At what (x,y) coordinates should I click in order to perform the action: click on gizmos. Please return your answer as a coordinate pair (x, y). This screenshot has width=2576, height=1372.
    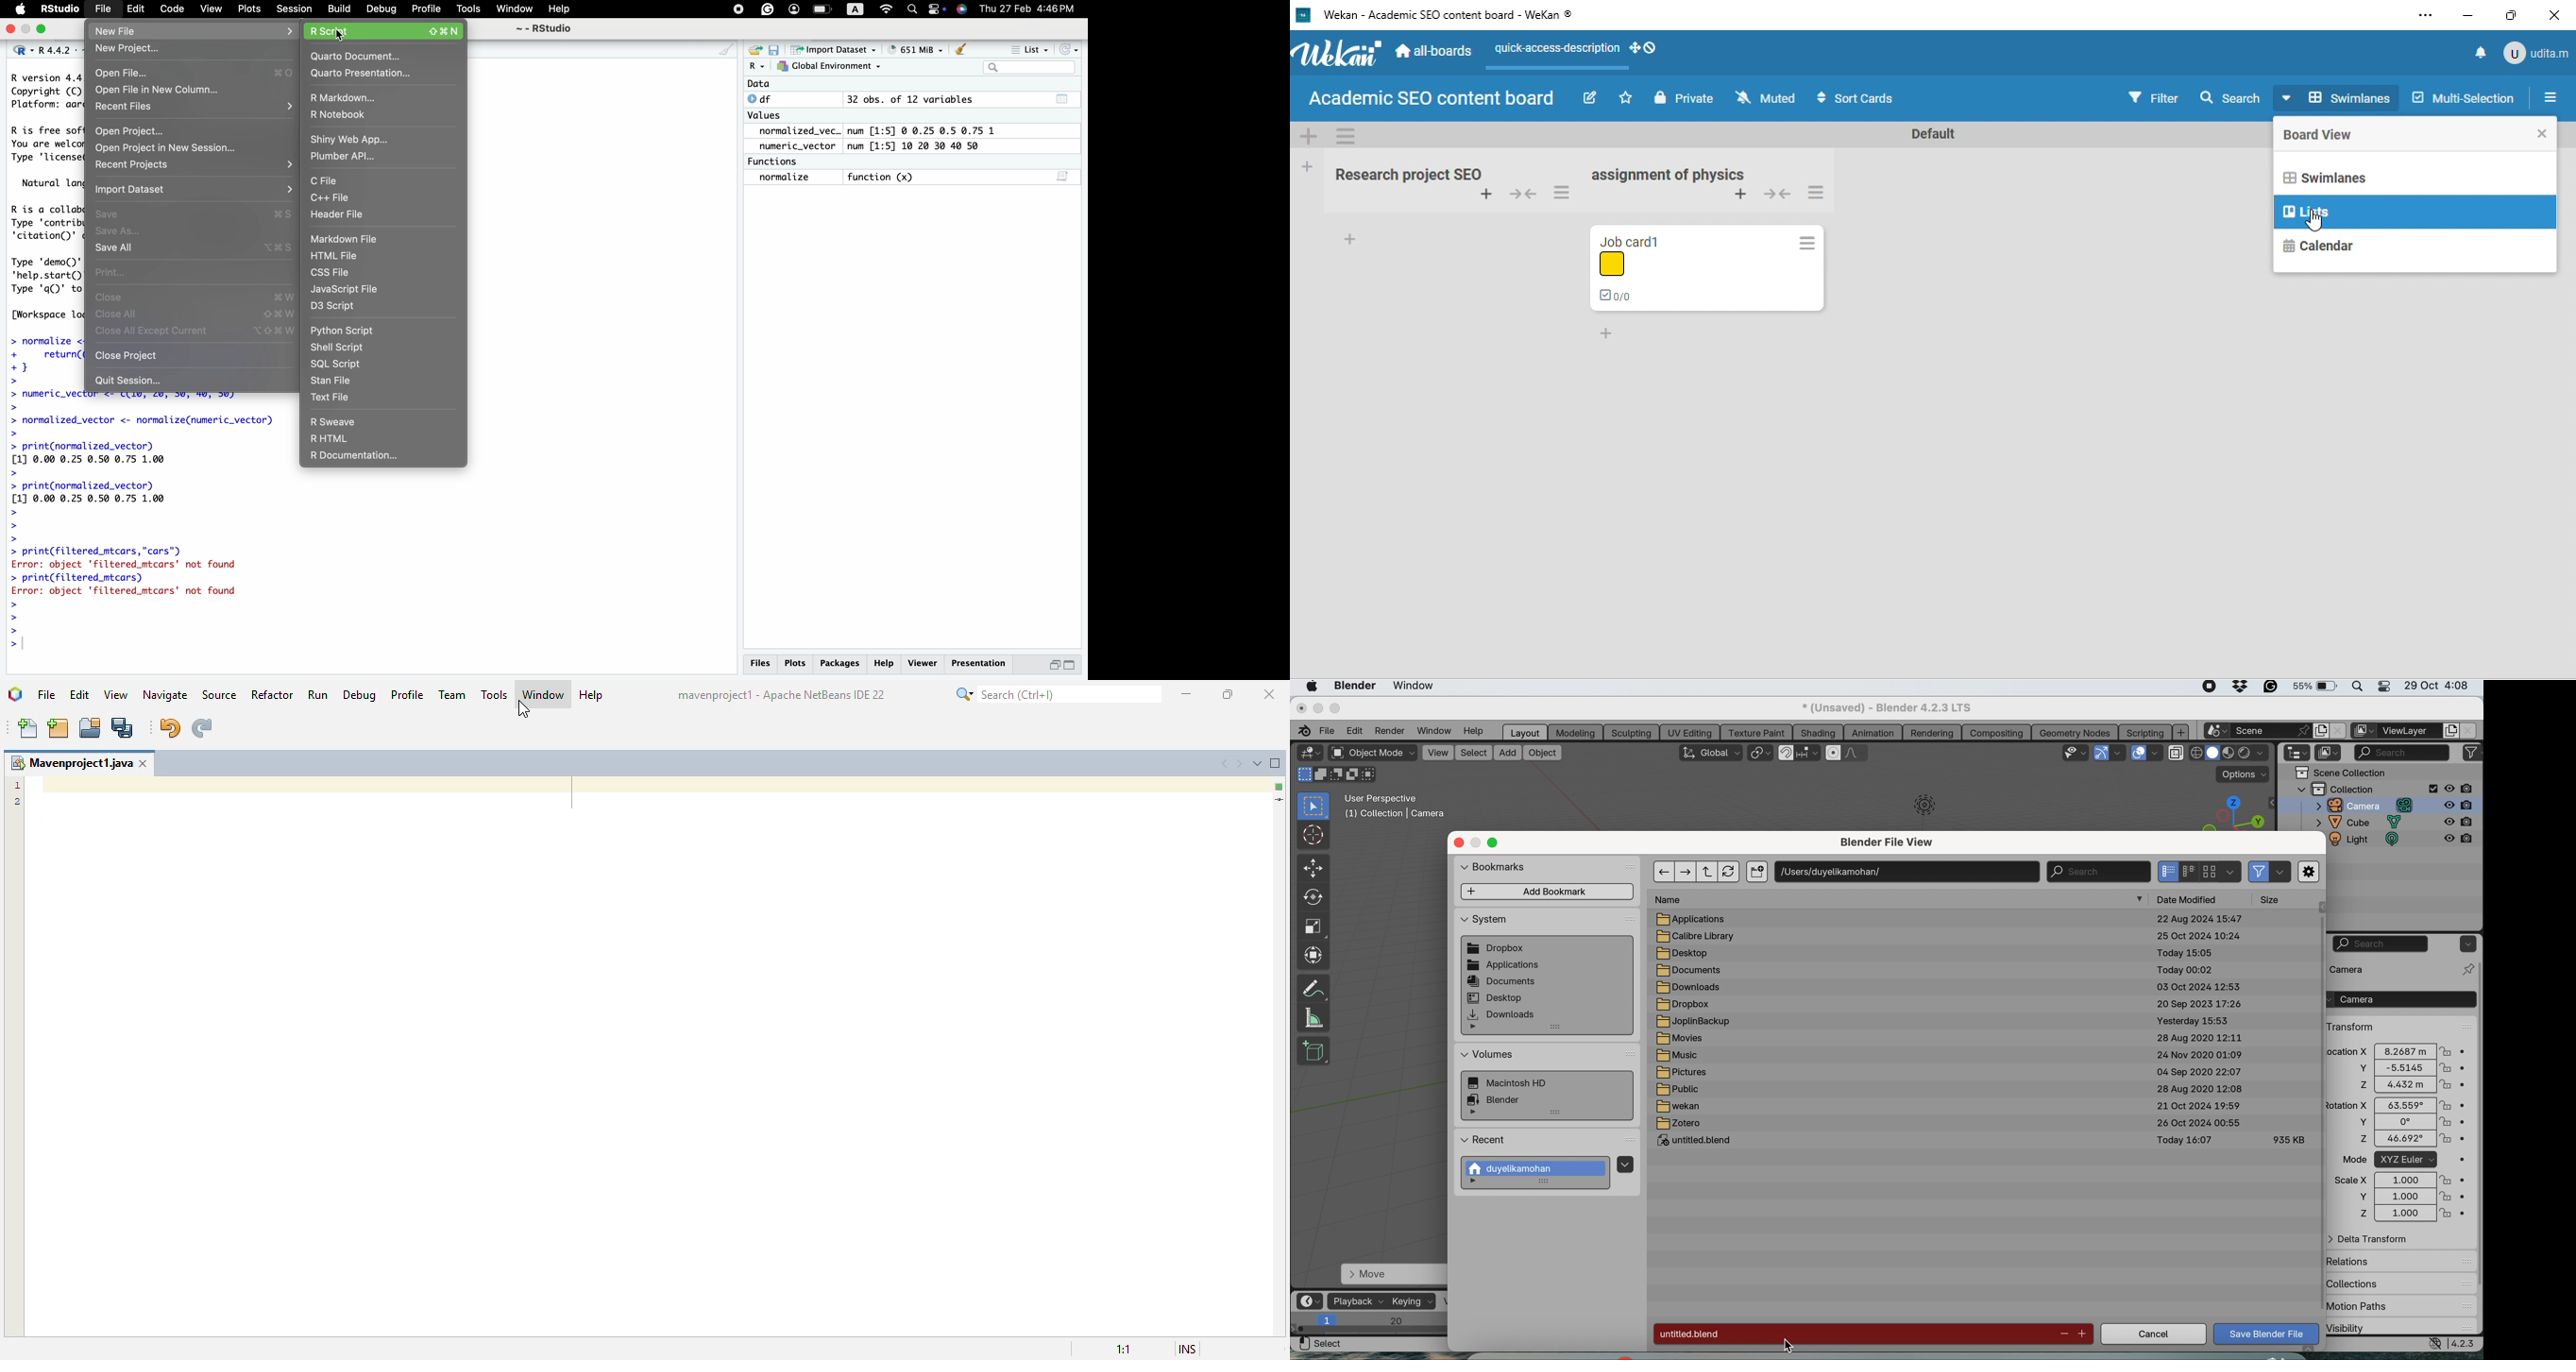
    Looking at the image, I should click on (2119, 753).